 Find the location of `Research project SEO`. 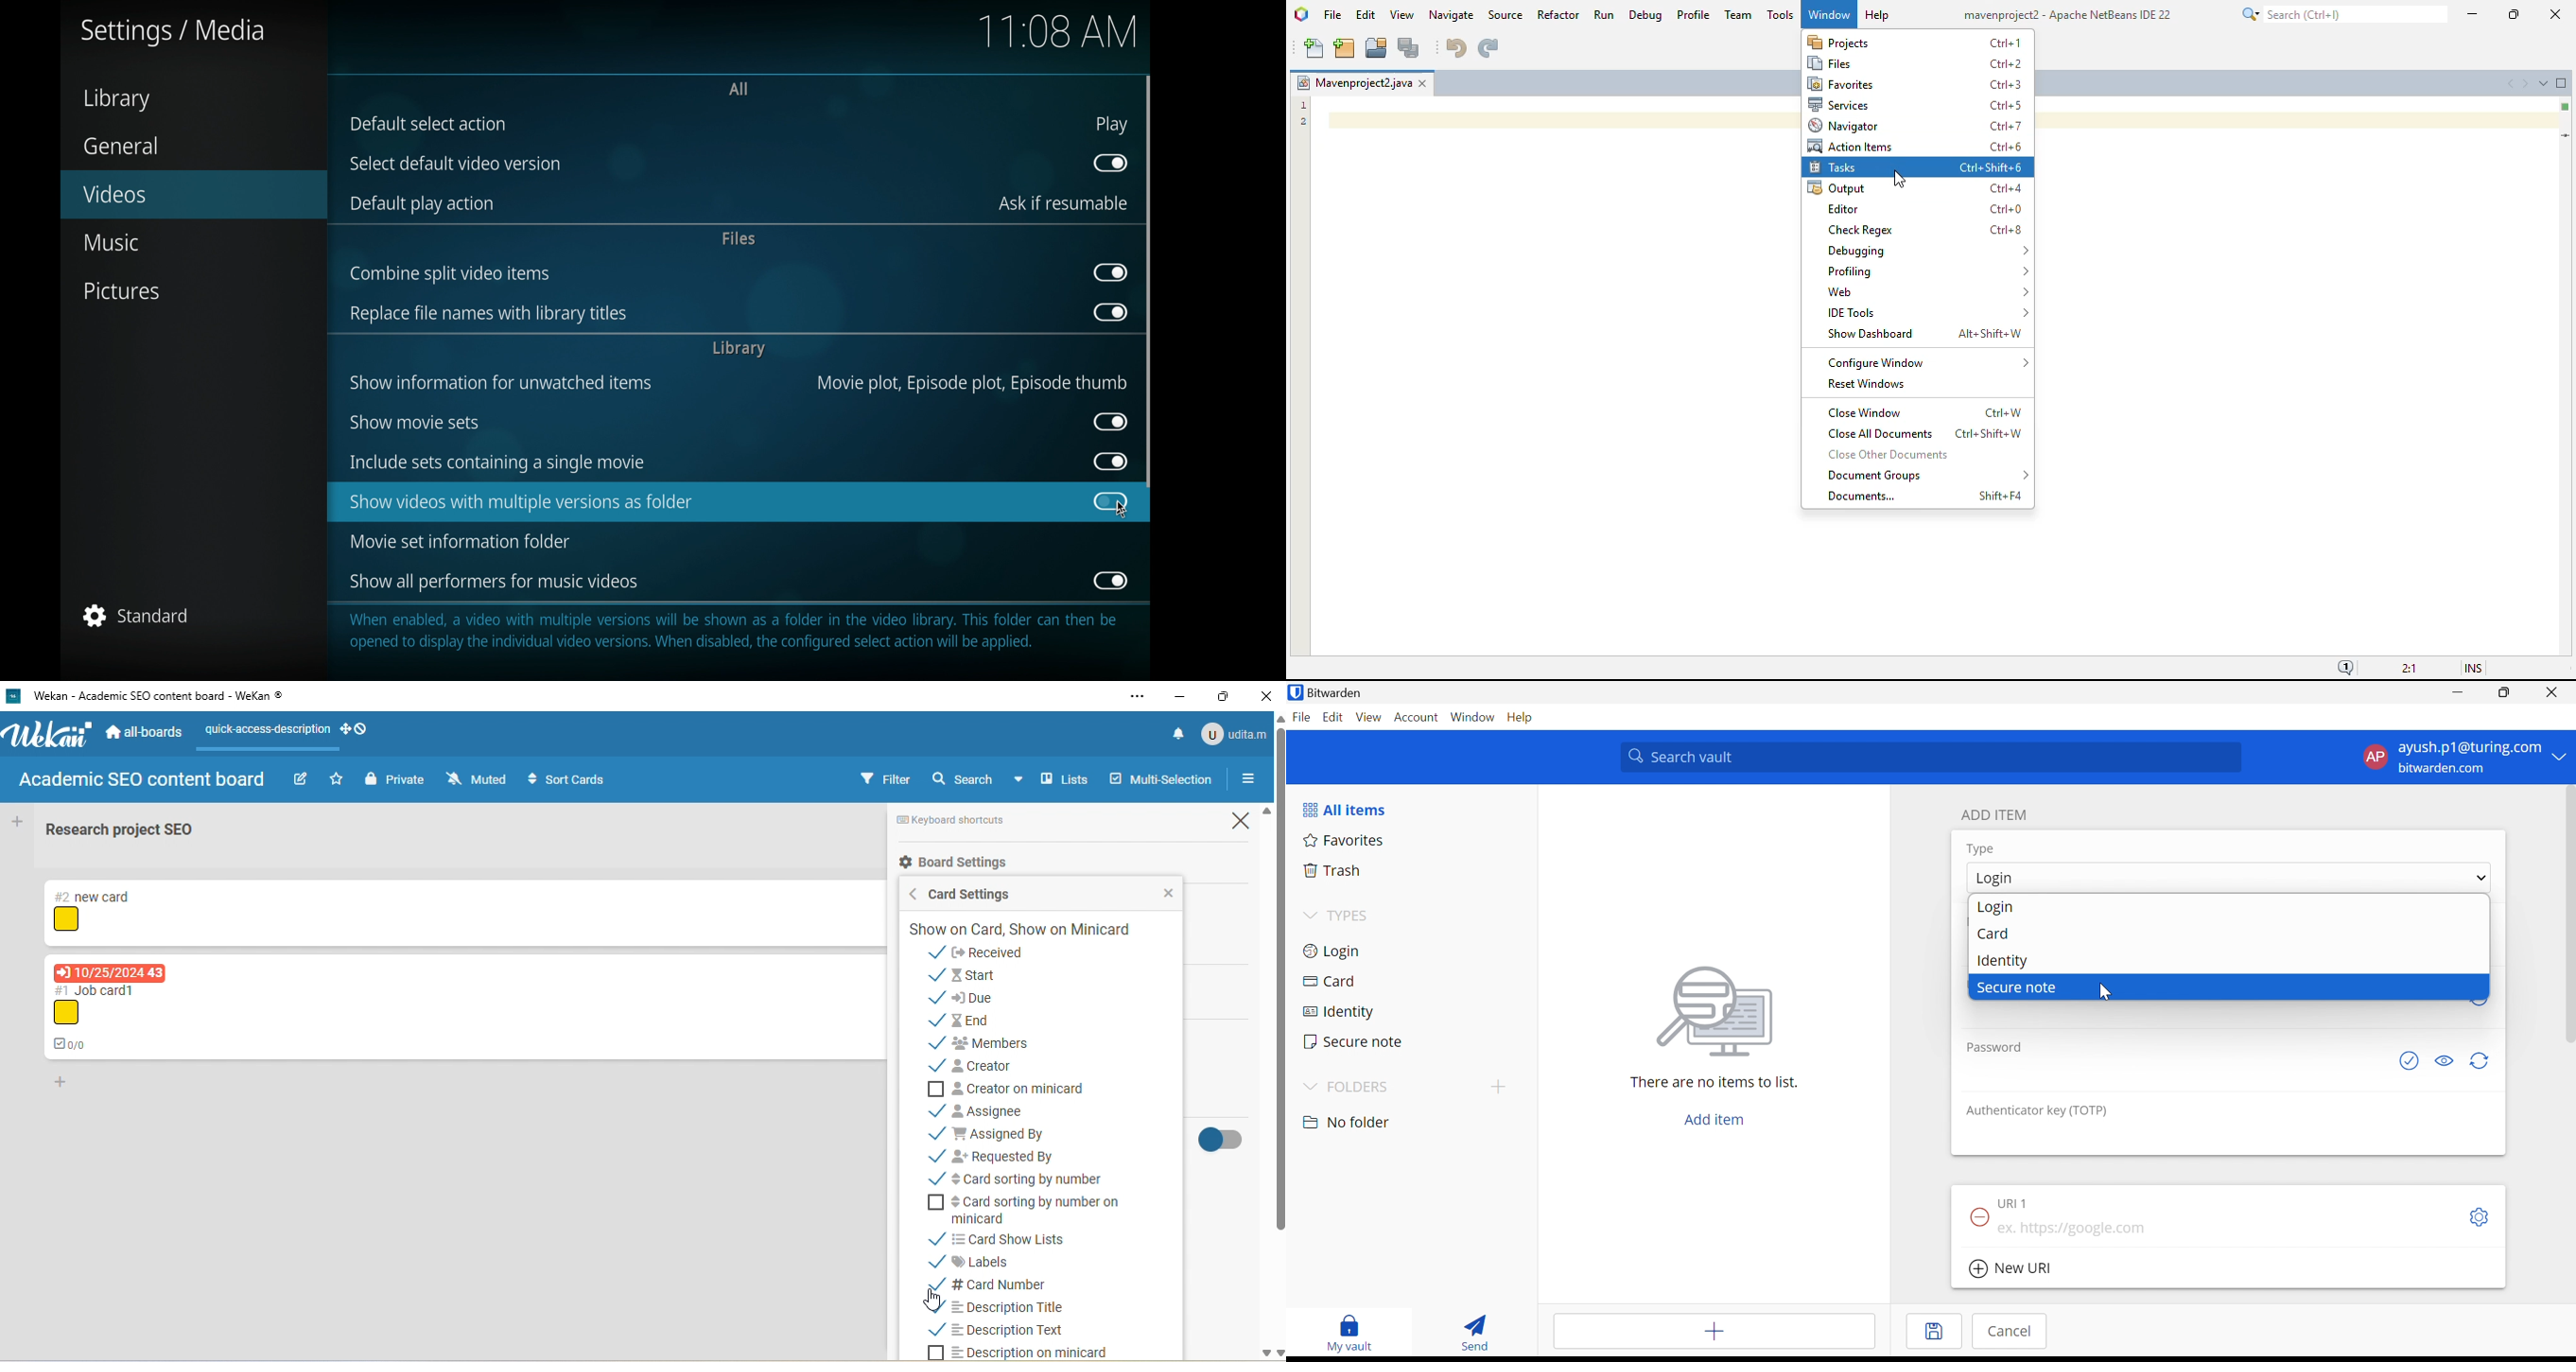

Research project SEO is located at coordinates (122, 829).